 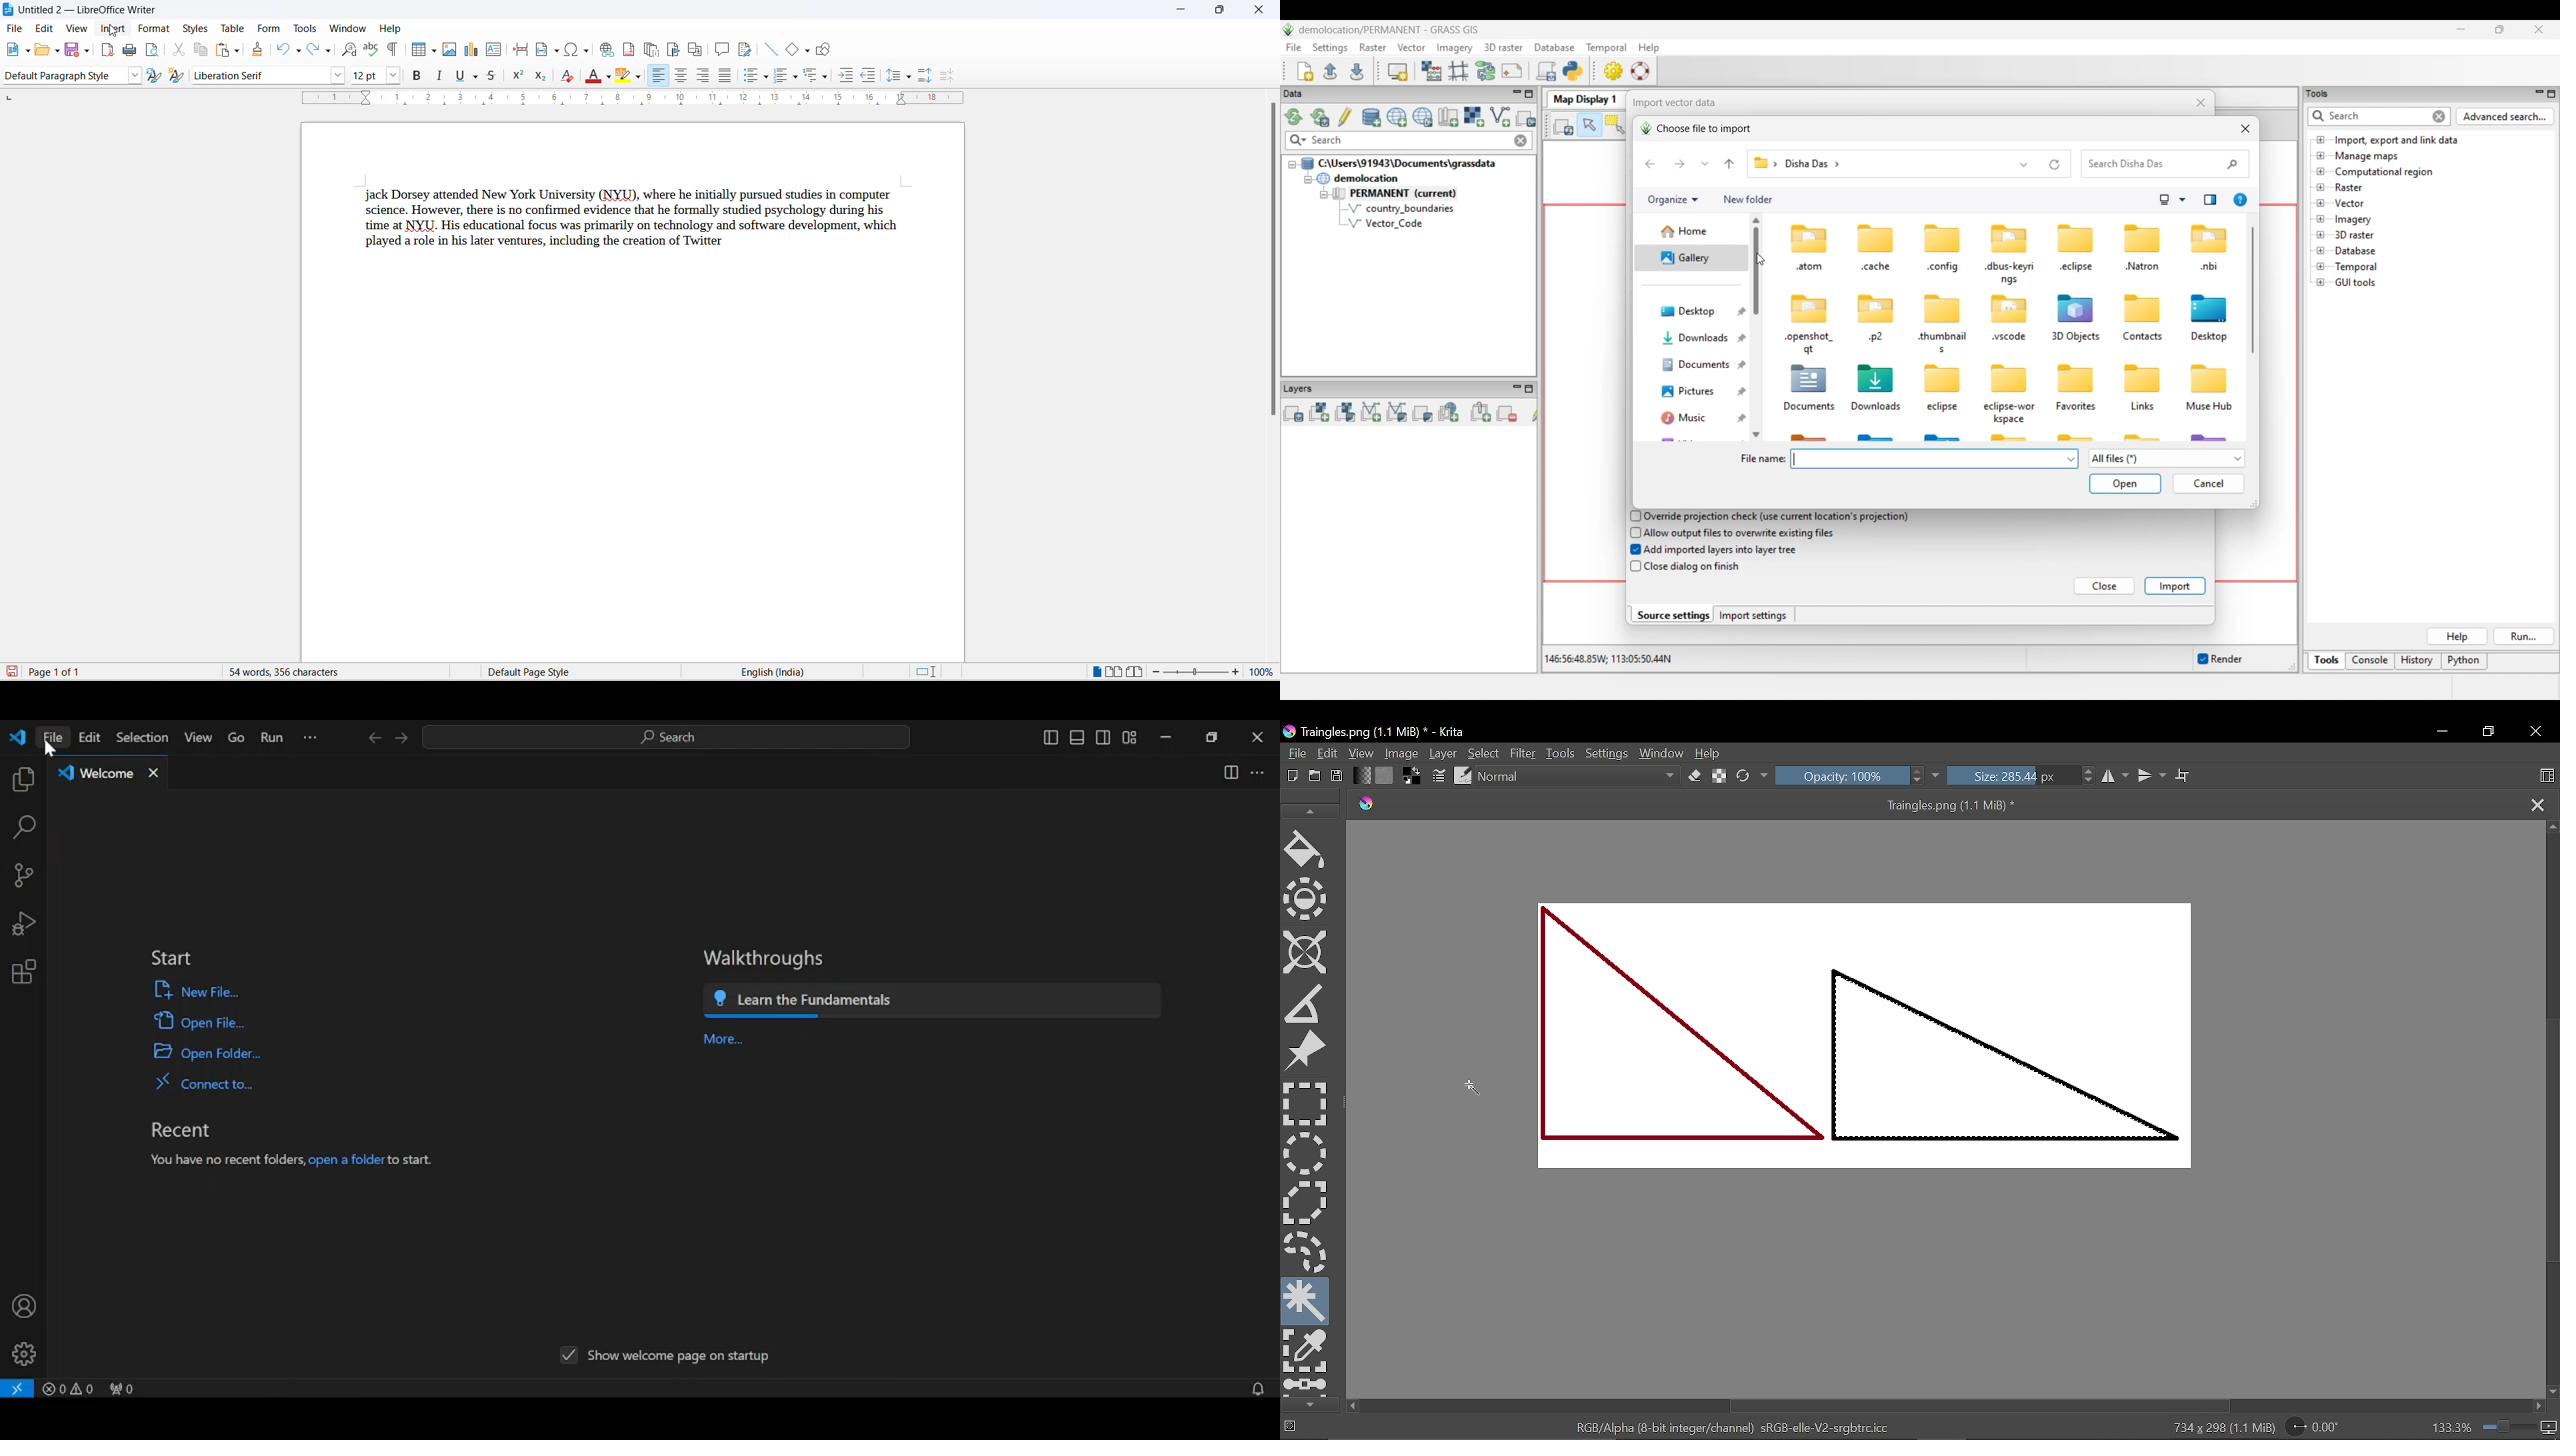 I want to click on cursor, so click(x=115, y=31).